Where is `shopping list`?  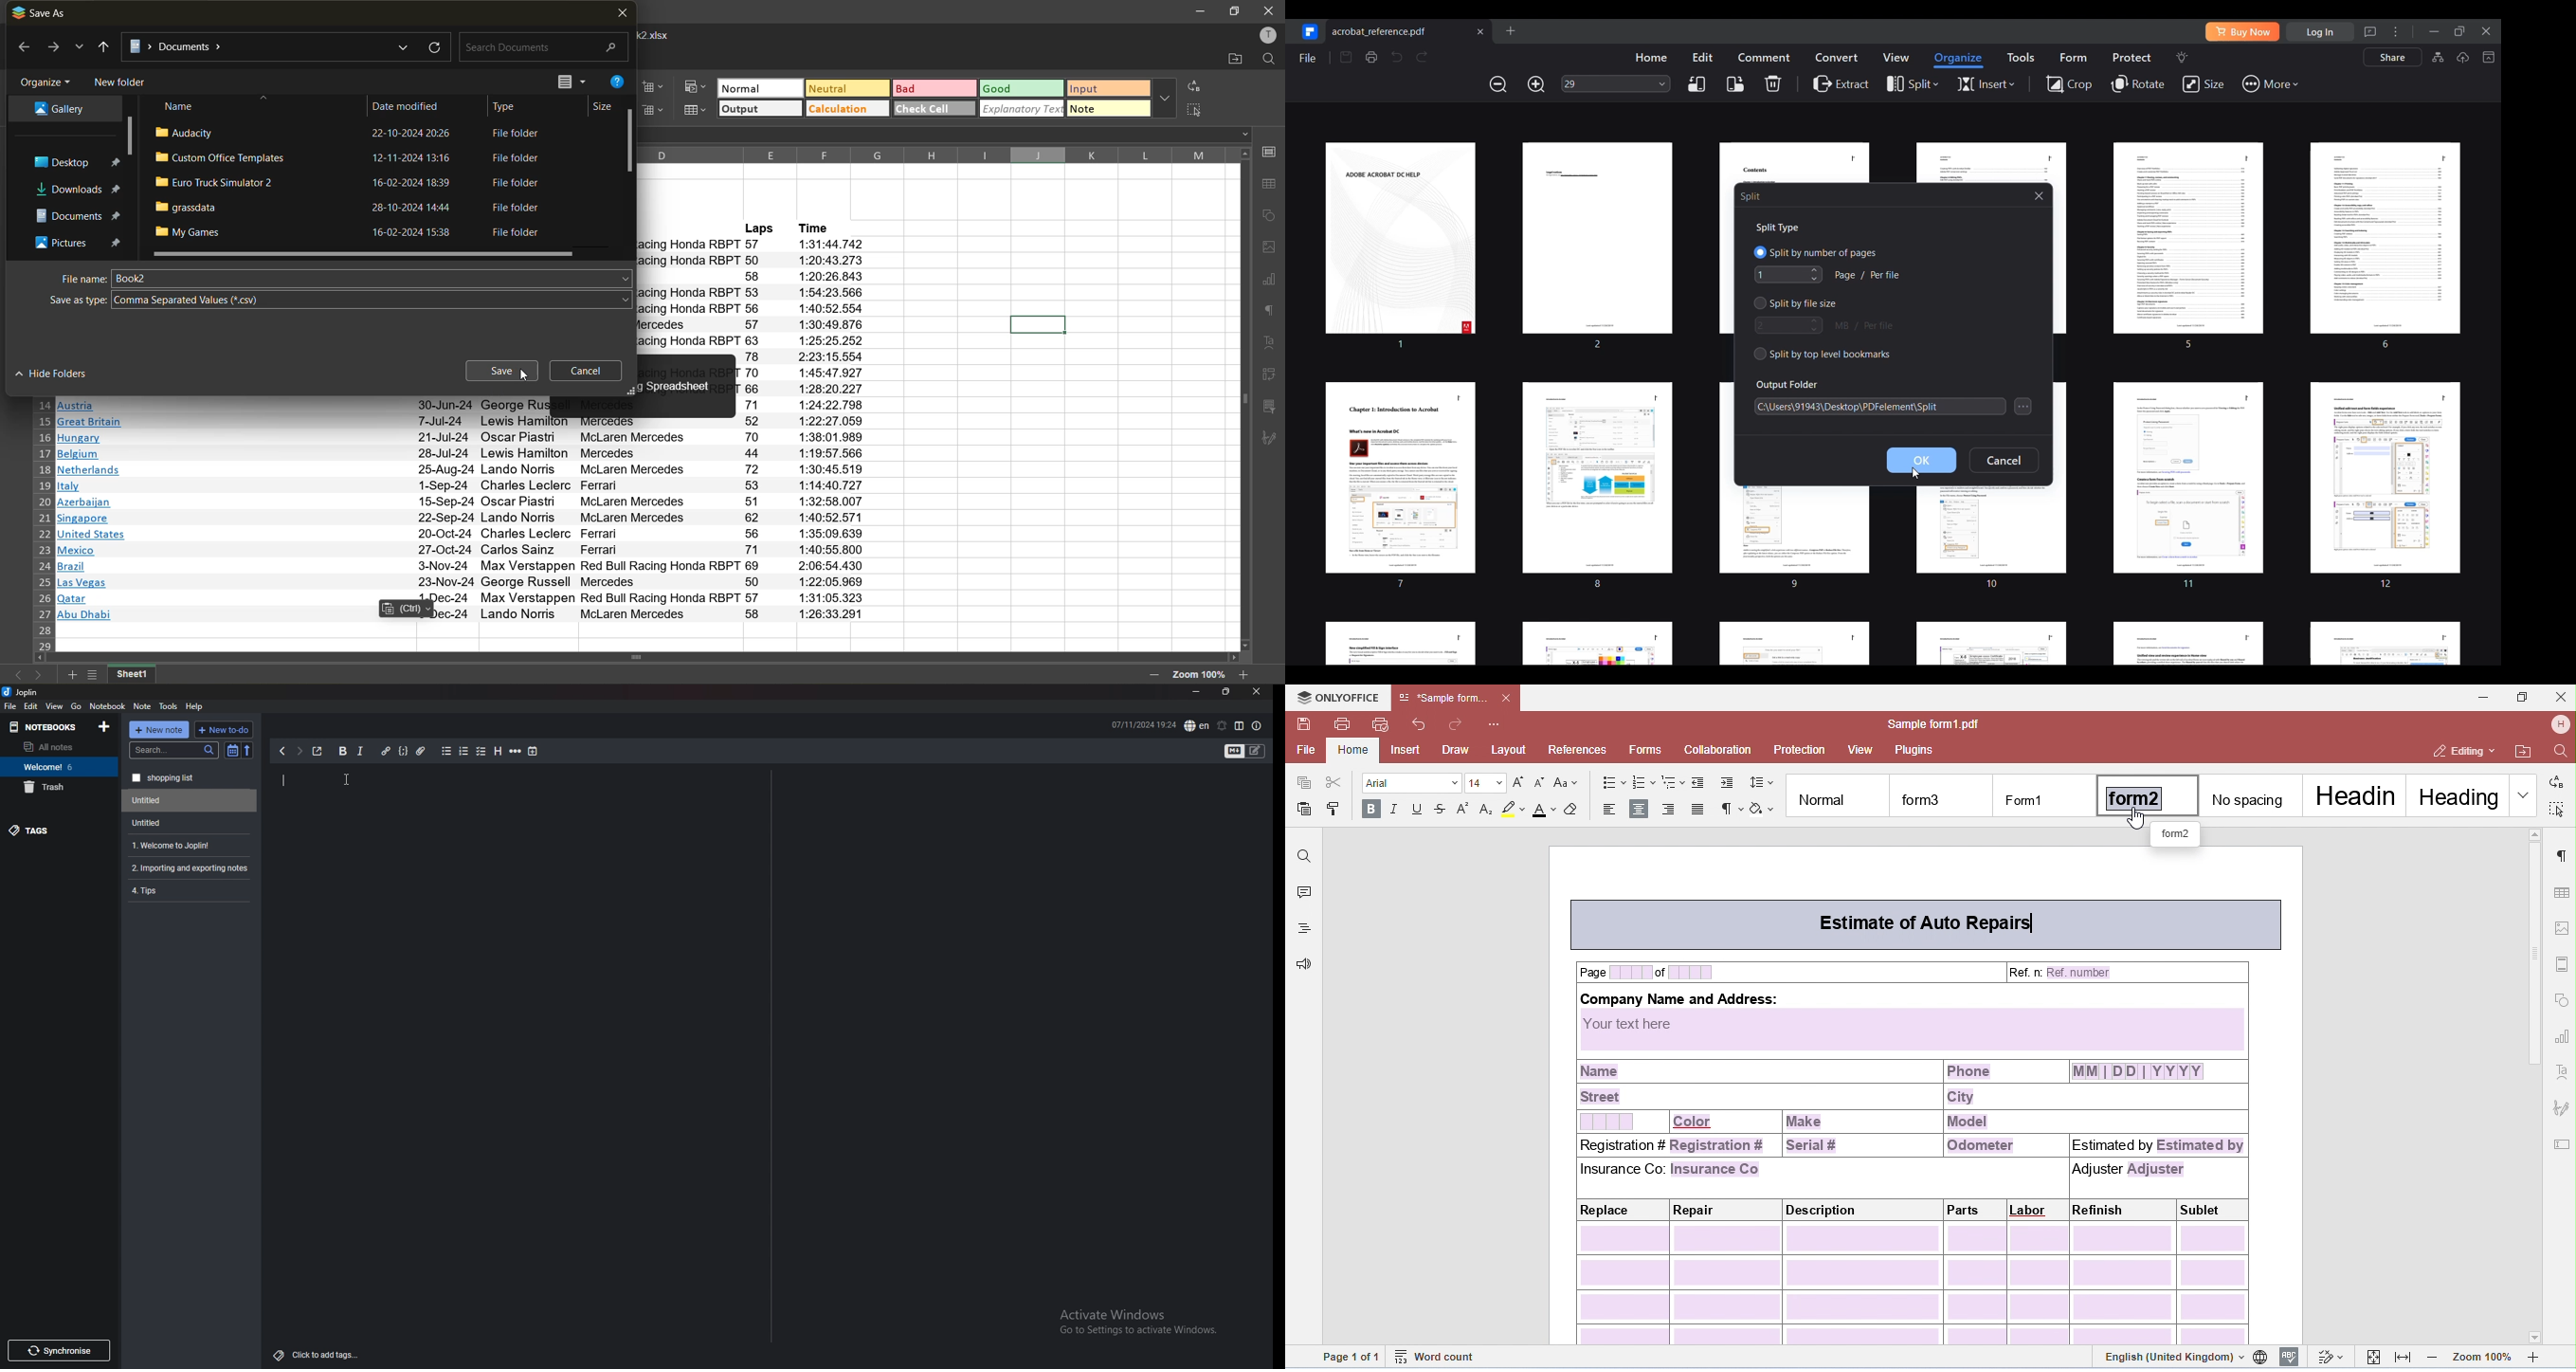 shopping list is located at coordinates (190, 778).